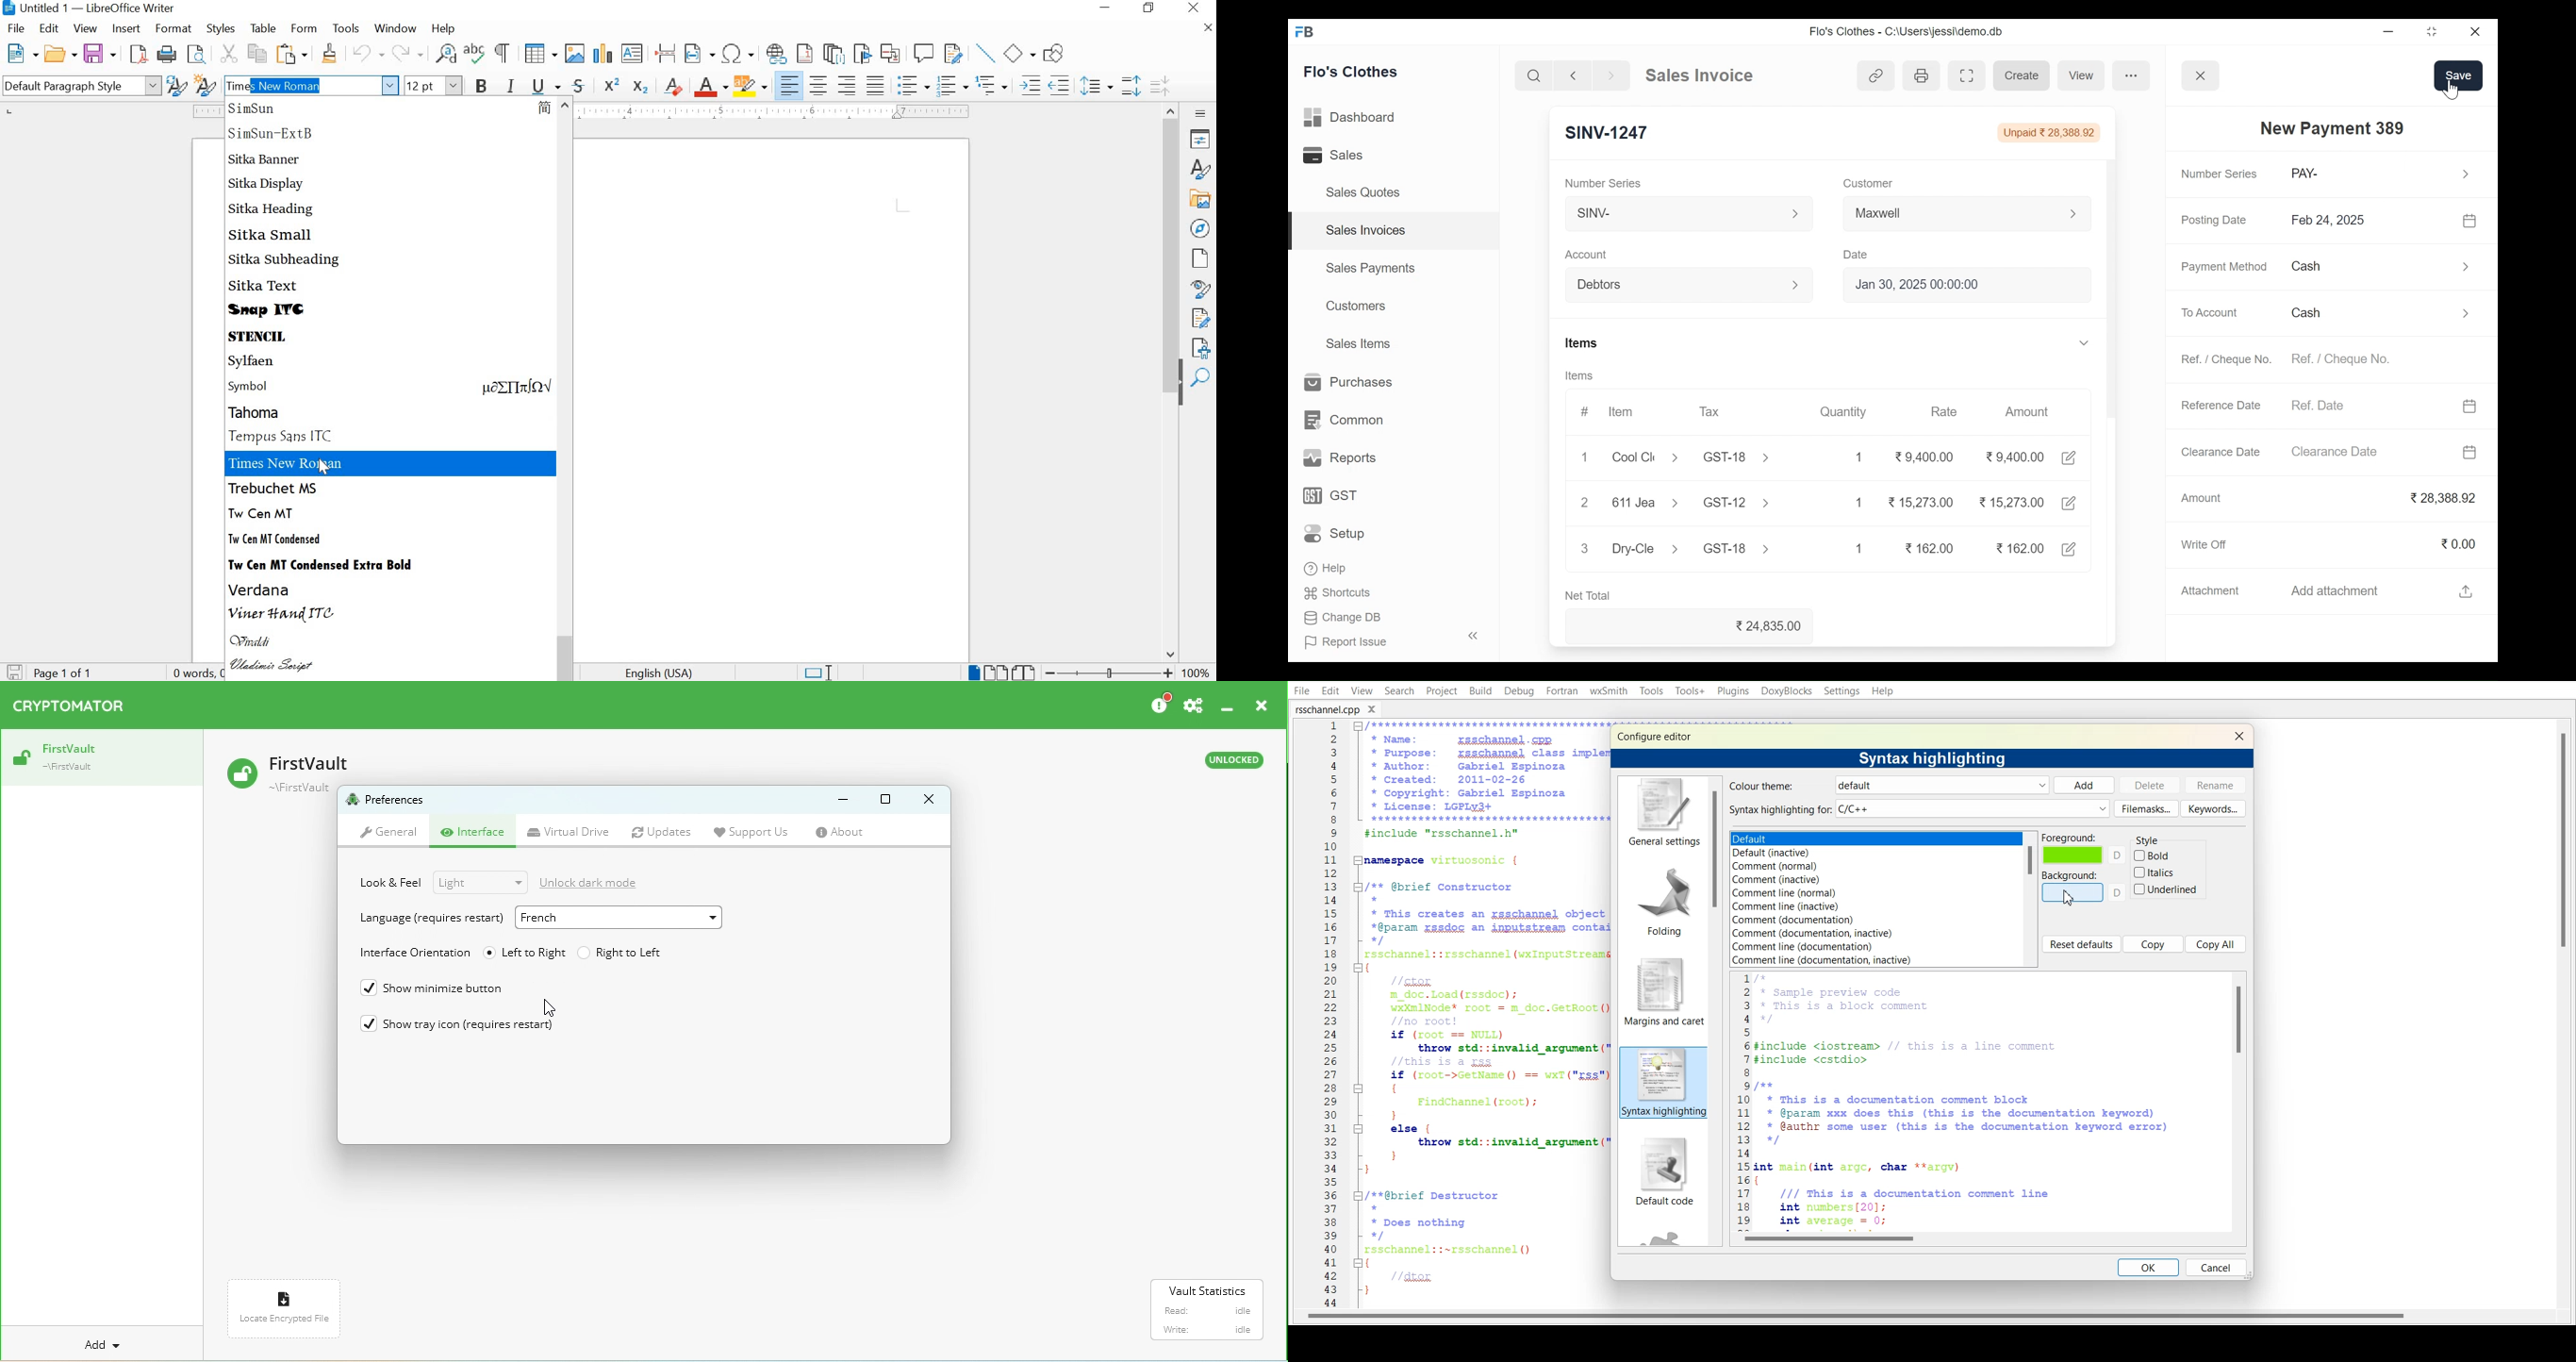  Describe the element at coordinates (2469, 265) in the screenshot. I see `Expand` at that location.